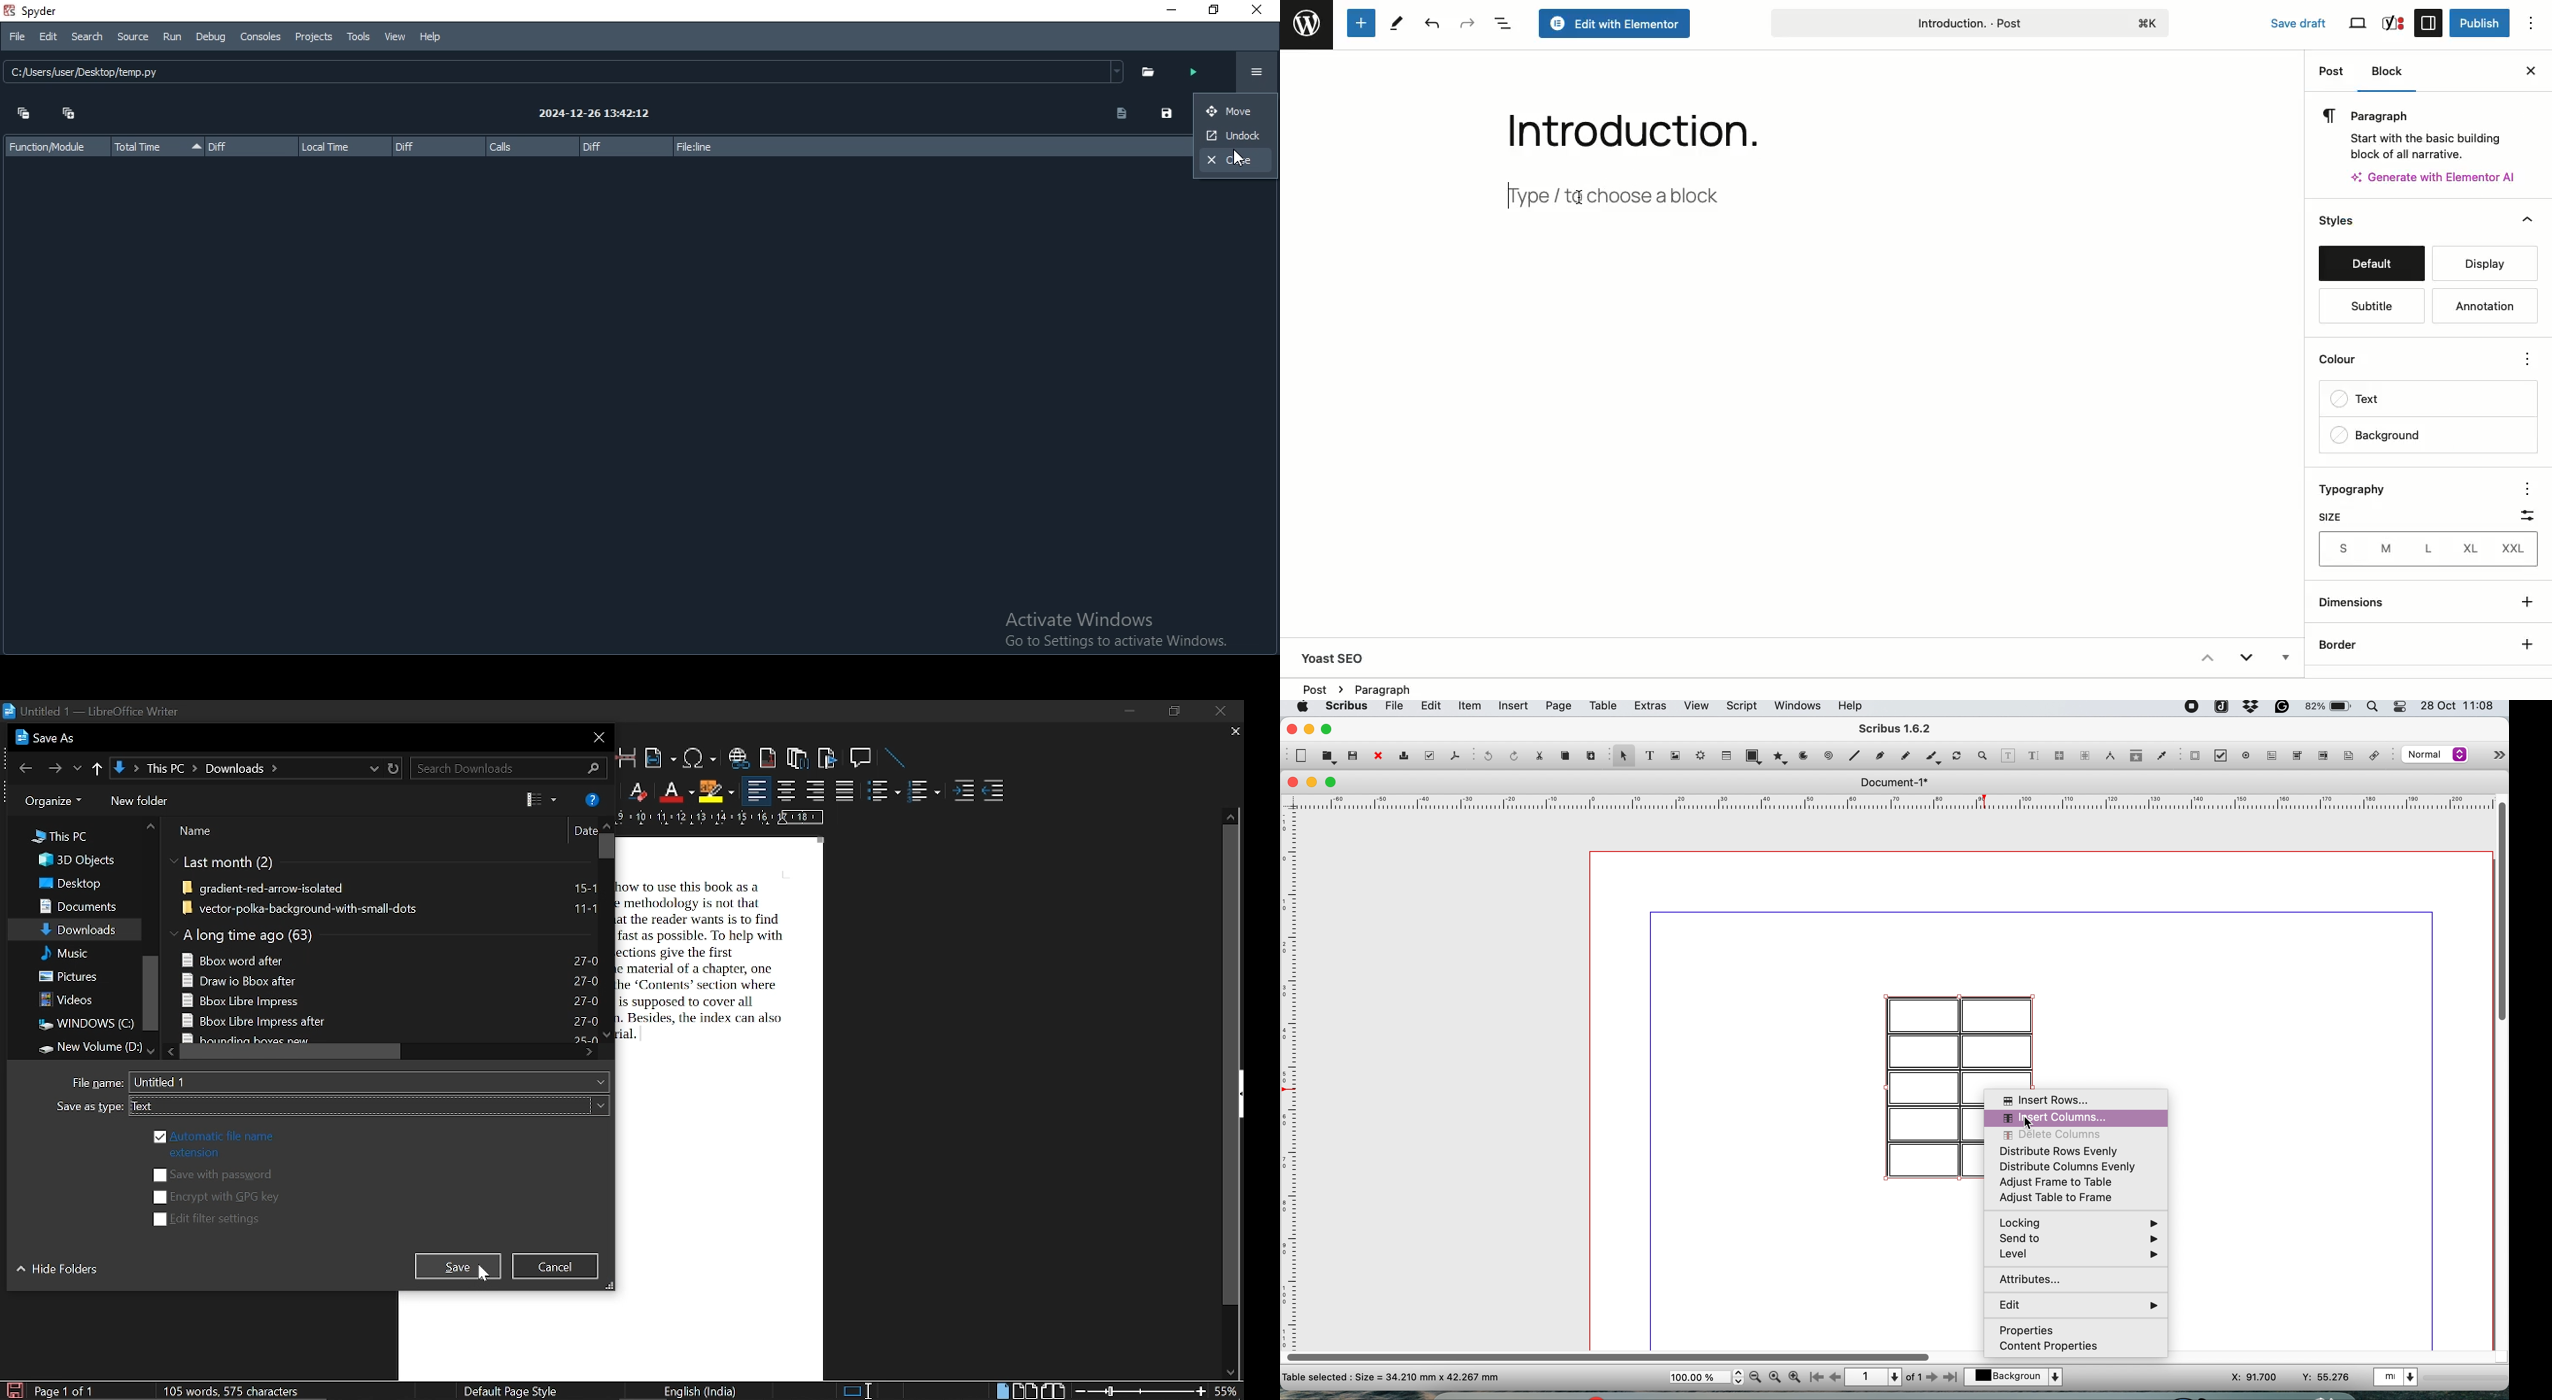 The width and height of the screenshot is (2576, 1400). I want to click on freehand line, so click(1903, 756).